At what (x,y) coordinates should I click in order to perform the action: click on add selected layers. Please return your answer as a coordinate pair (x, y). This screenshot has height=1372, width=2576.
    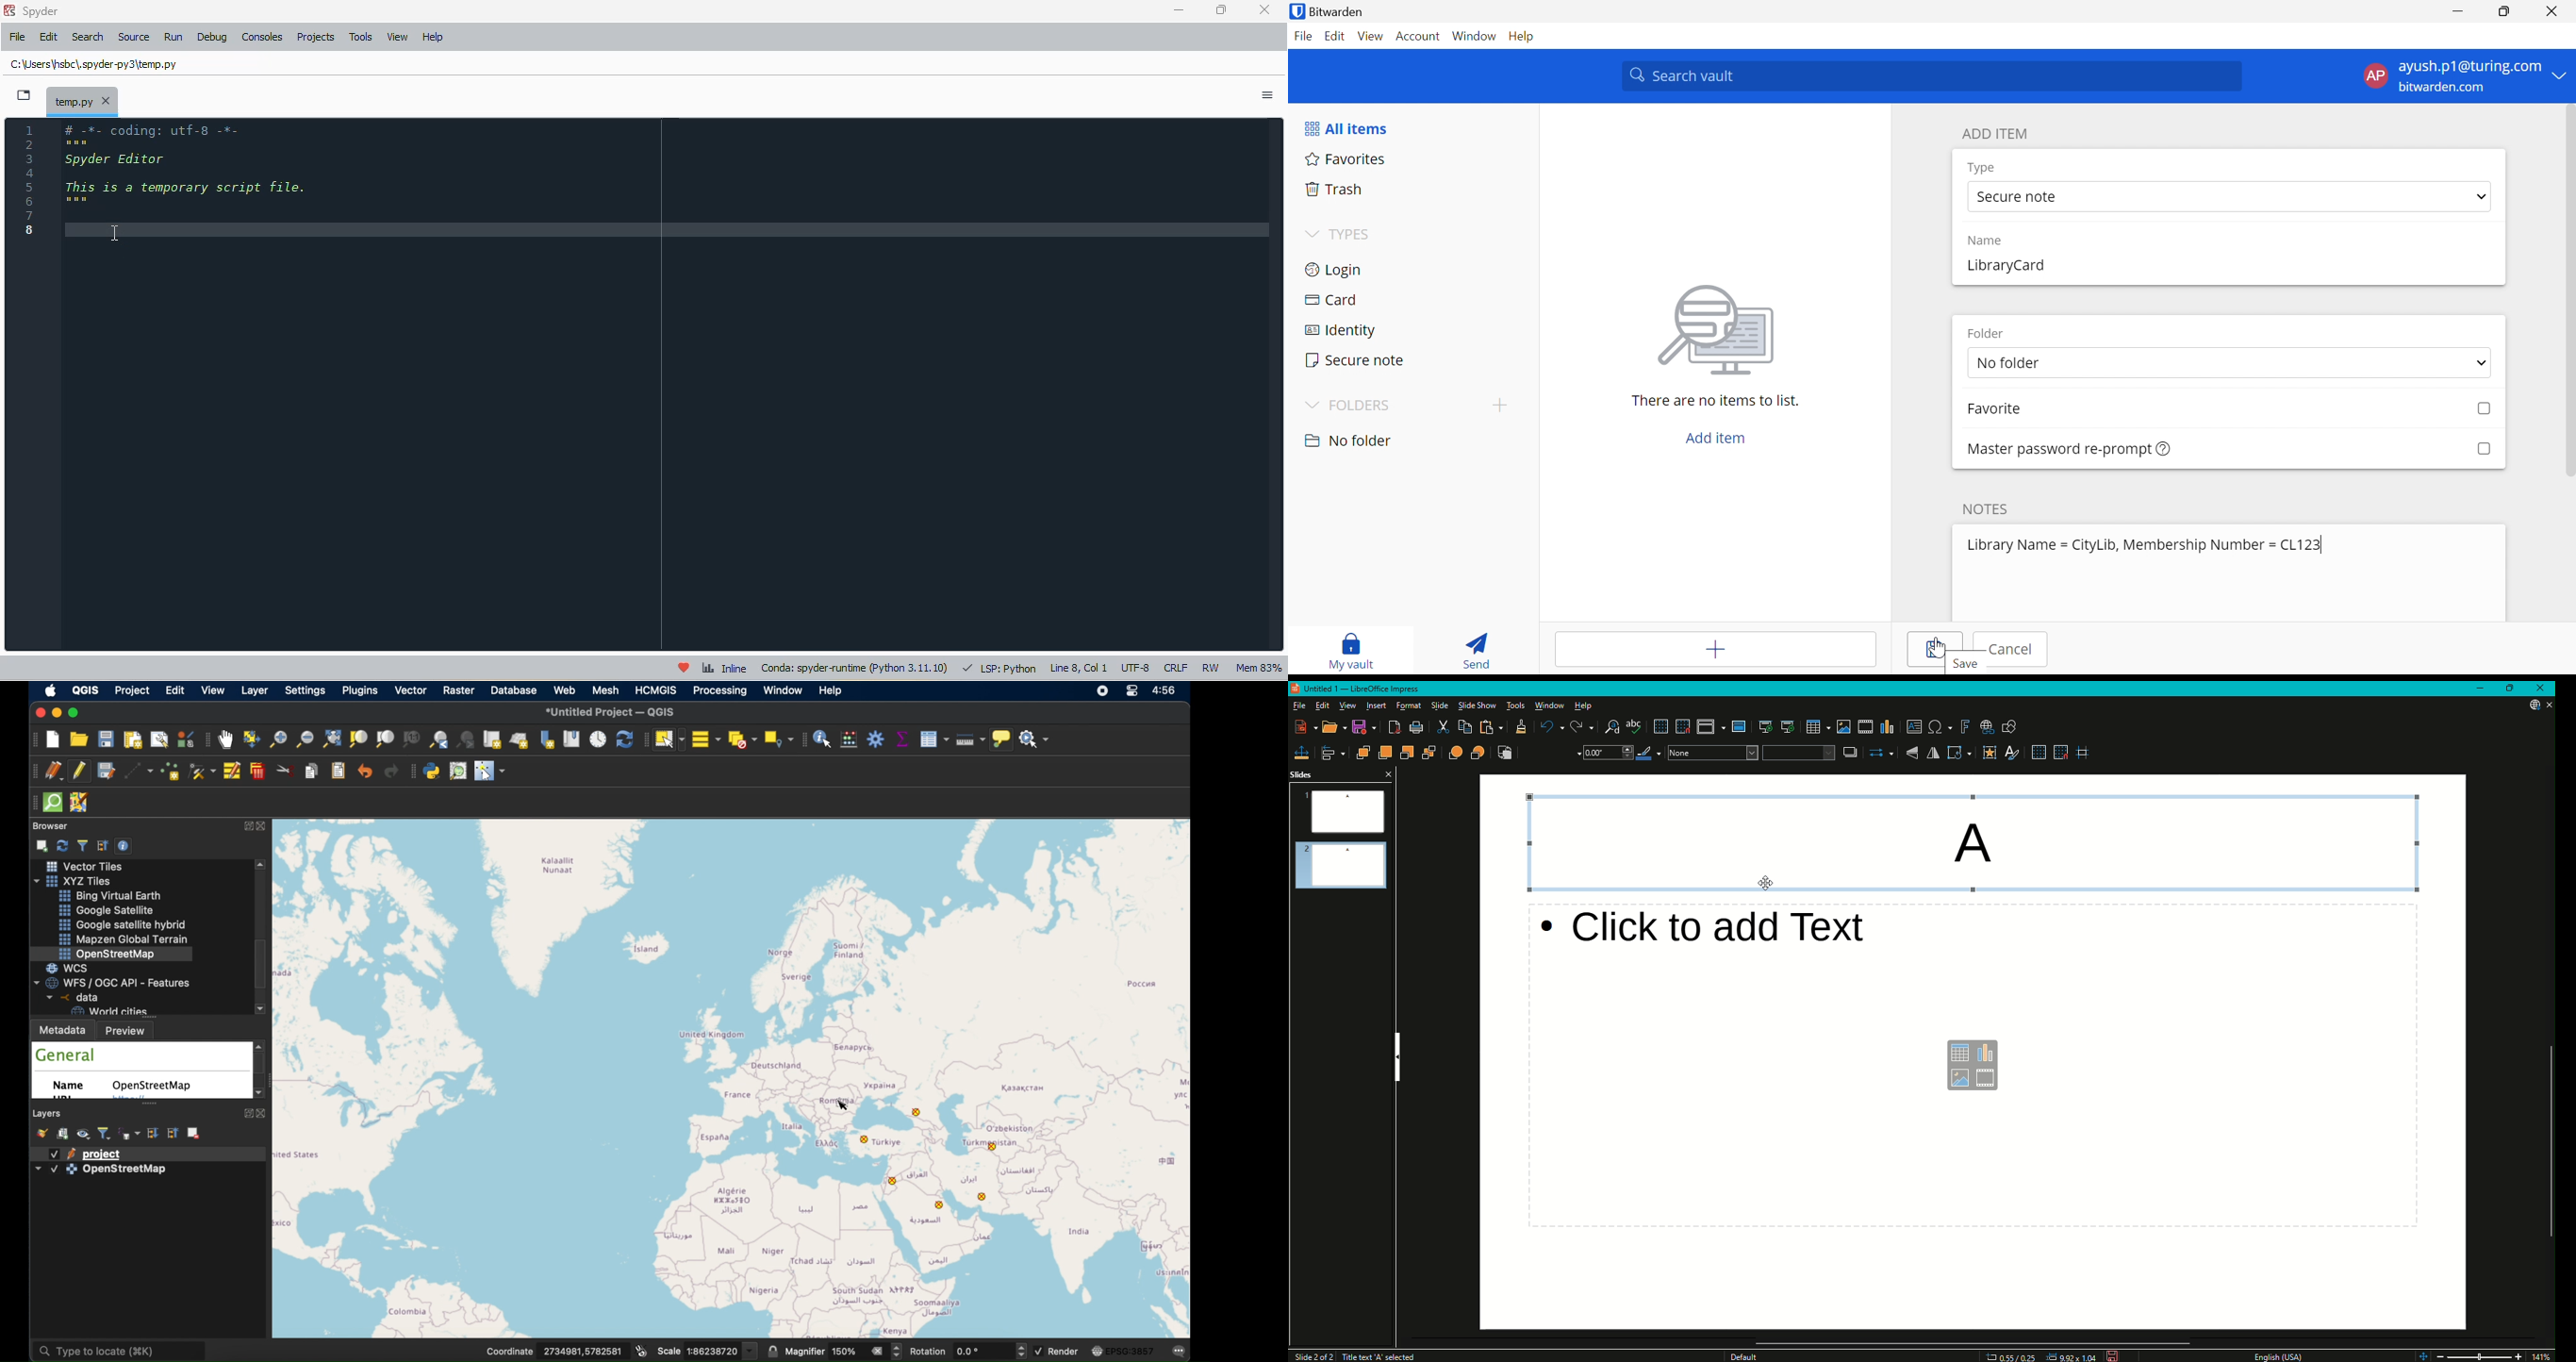
    Looking at the image, I should click on (40, 845).